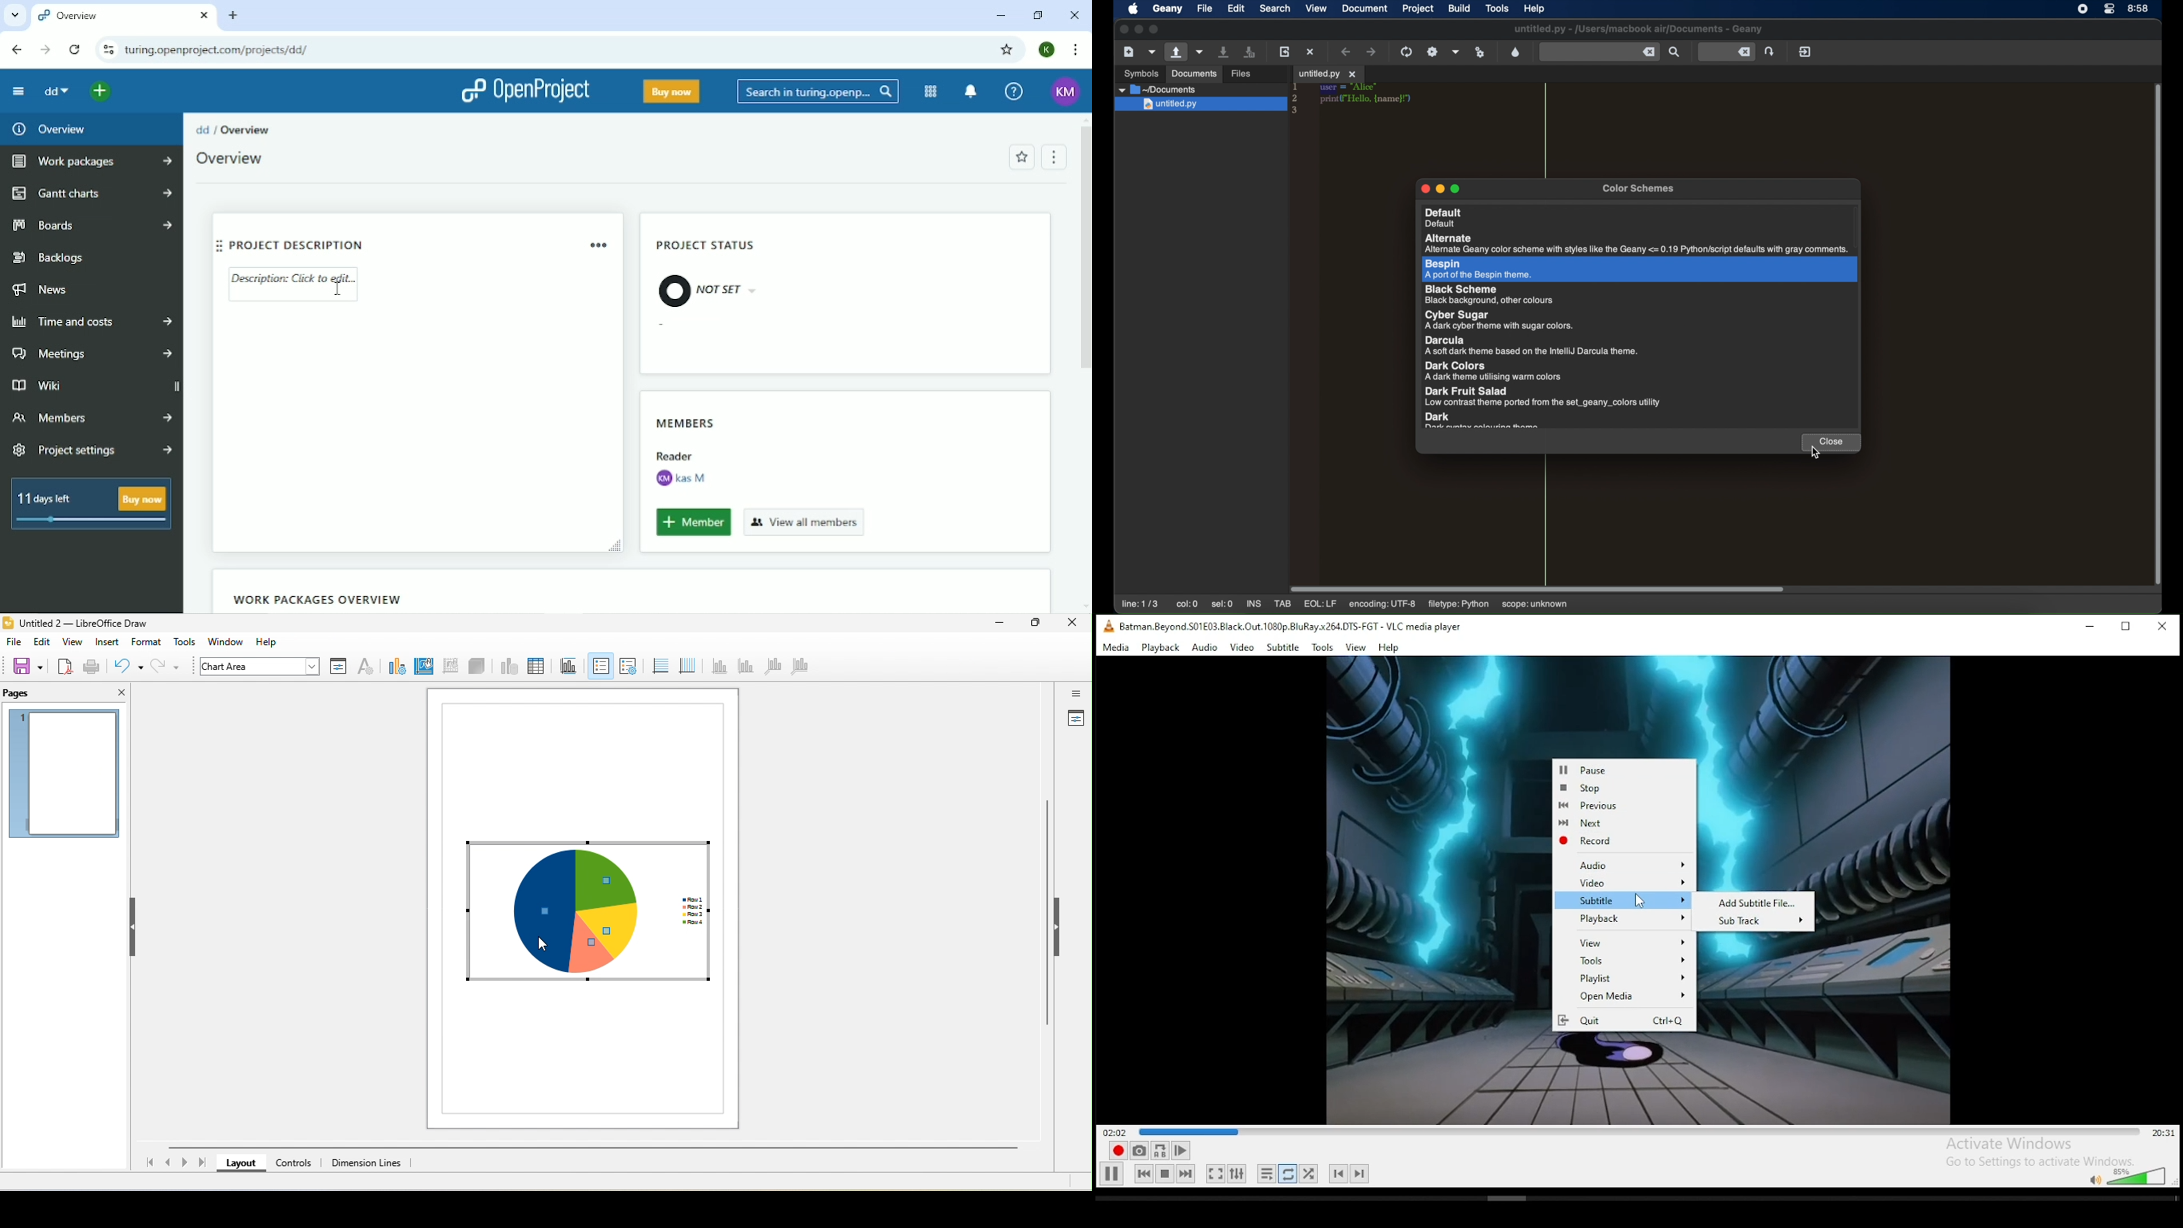 Image resolution: width=2184 pixels, height=1232 pixels. What do you see at coordinates (998, 624) in the screenshot?
I see `minimize` at bounding box center [998, 624].